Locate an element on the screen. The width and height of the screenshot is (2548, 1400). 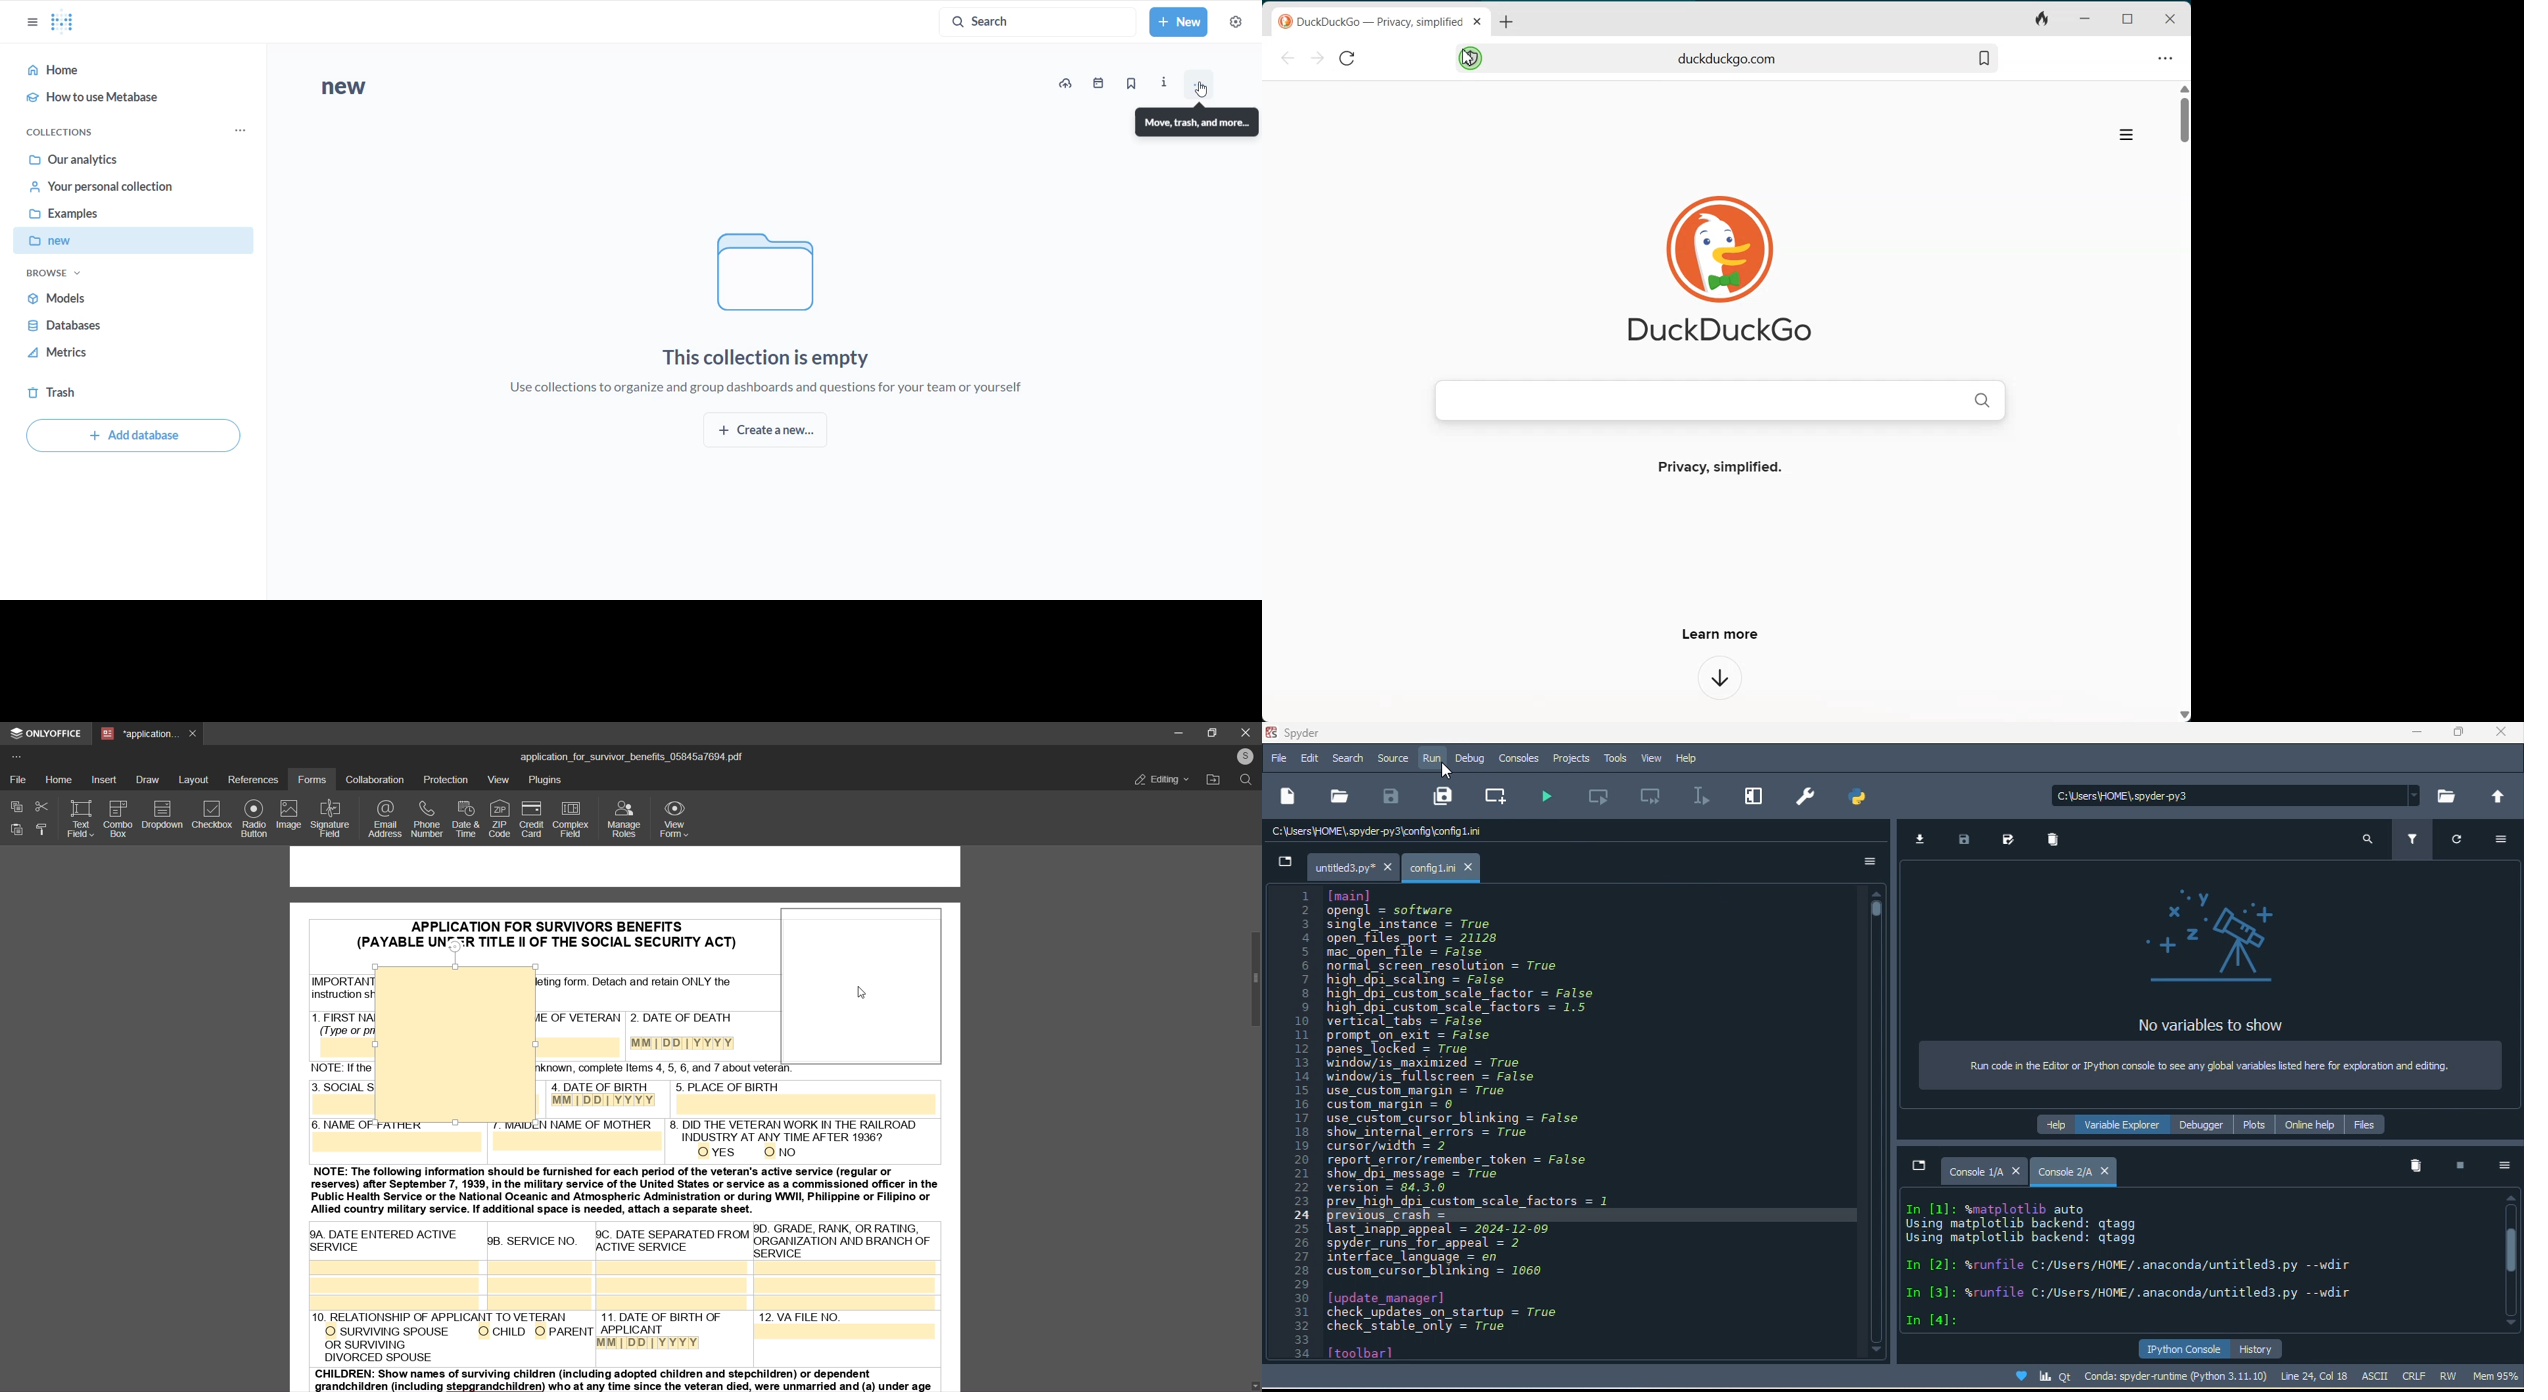
line 24, col 18 is located at coordinates (2319, 1375).